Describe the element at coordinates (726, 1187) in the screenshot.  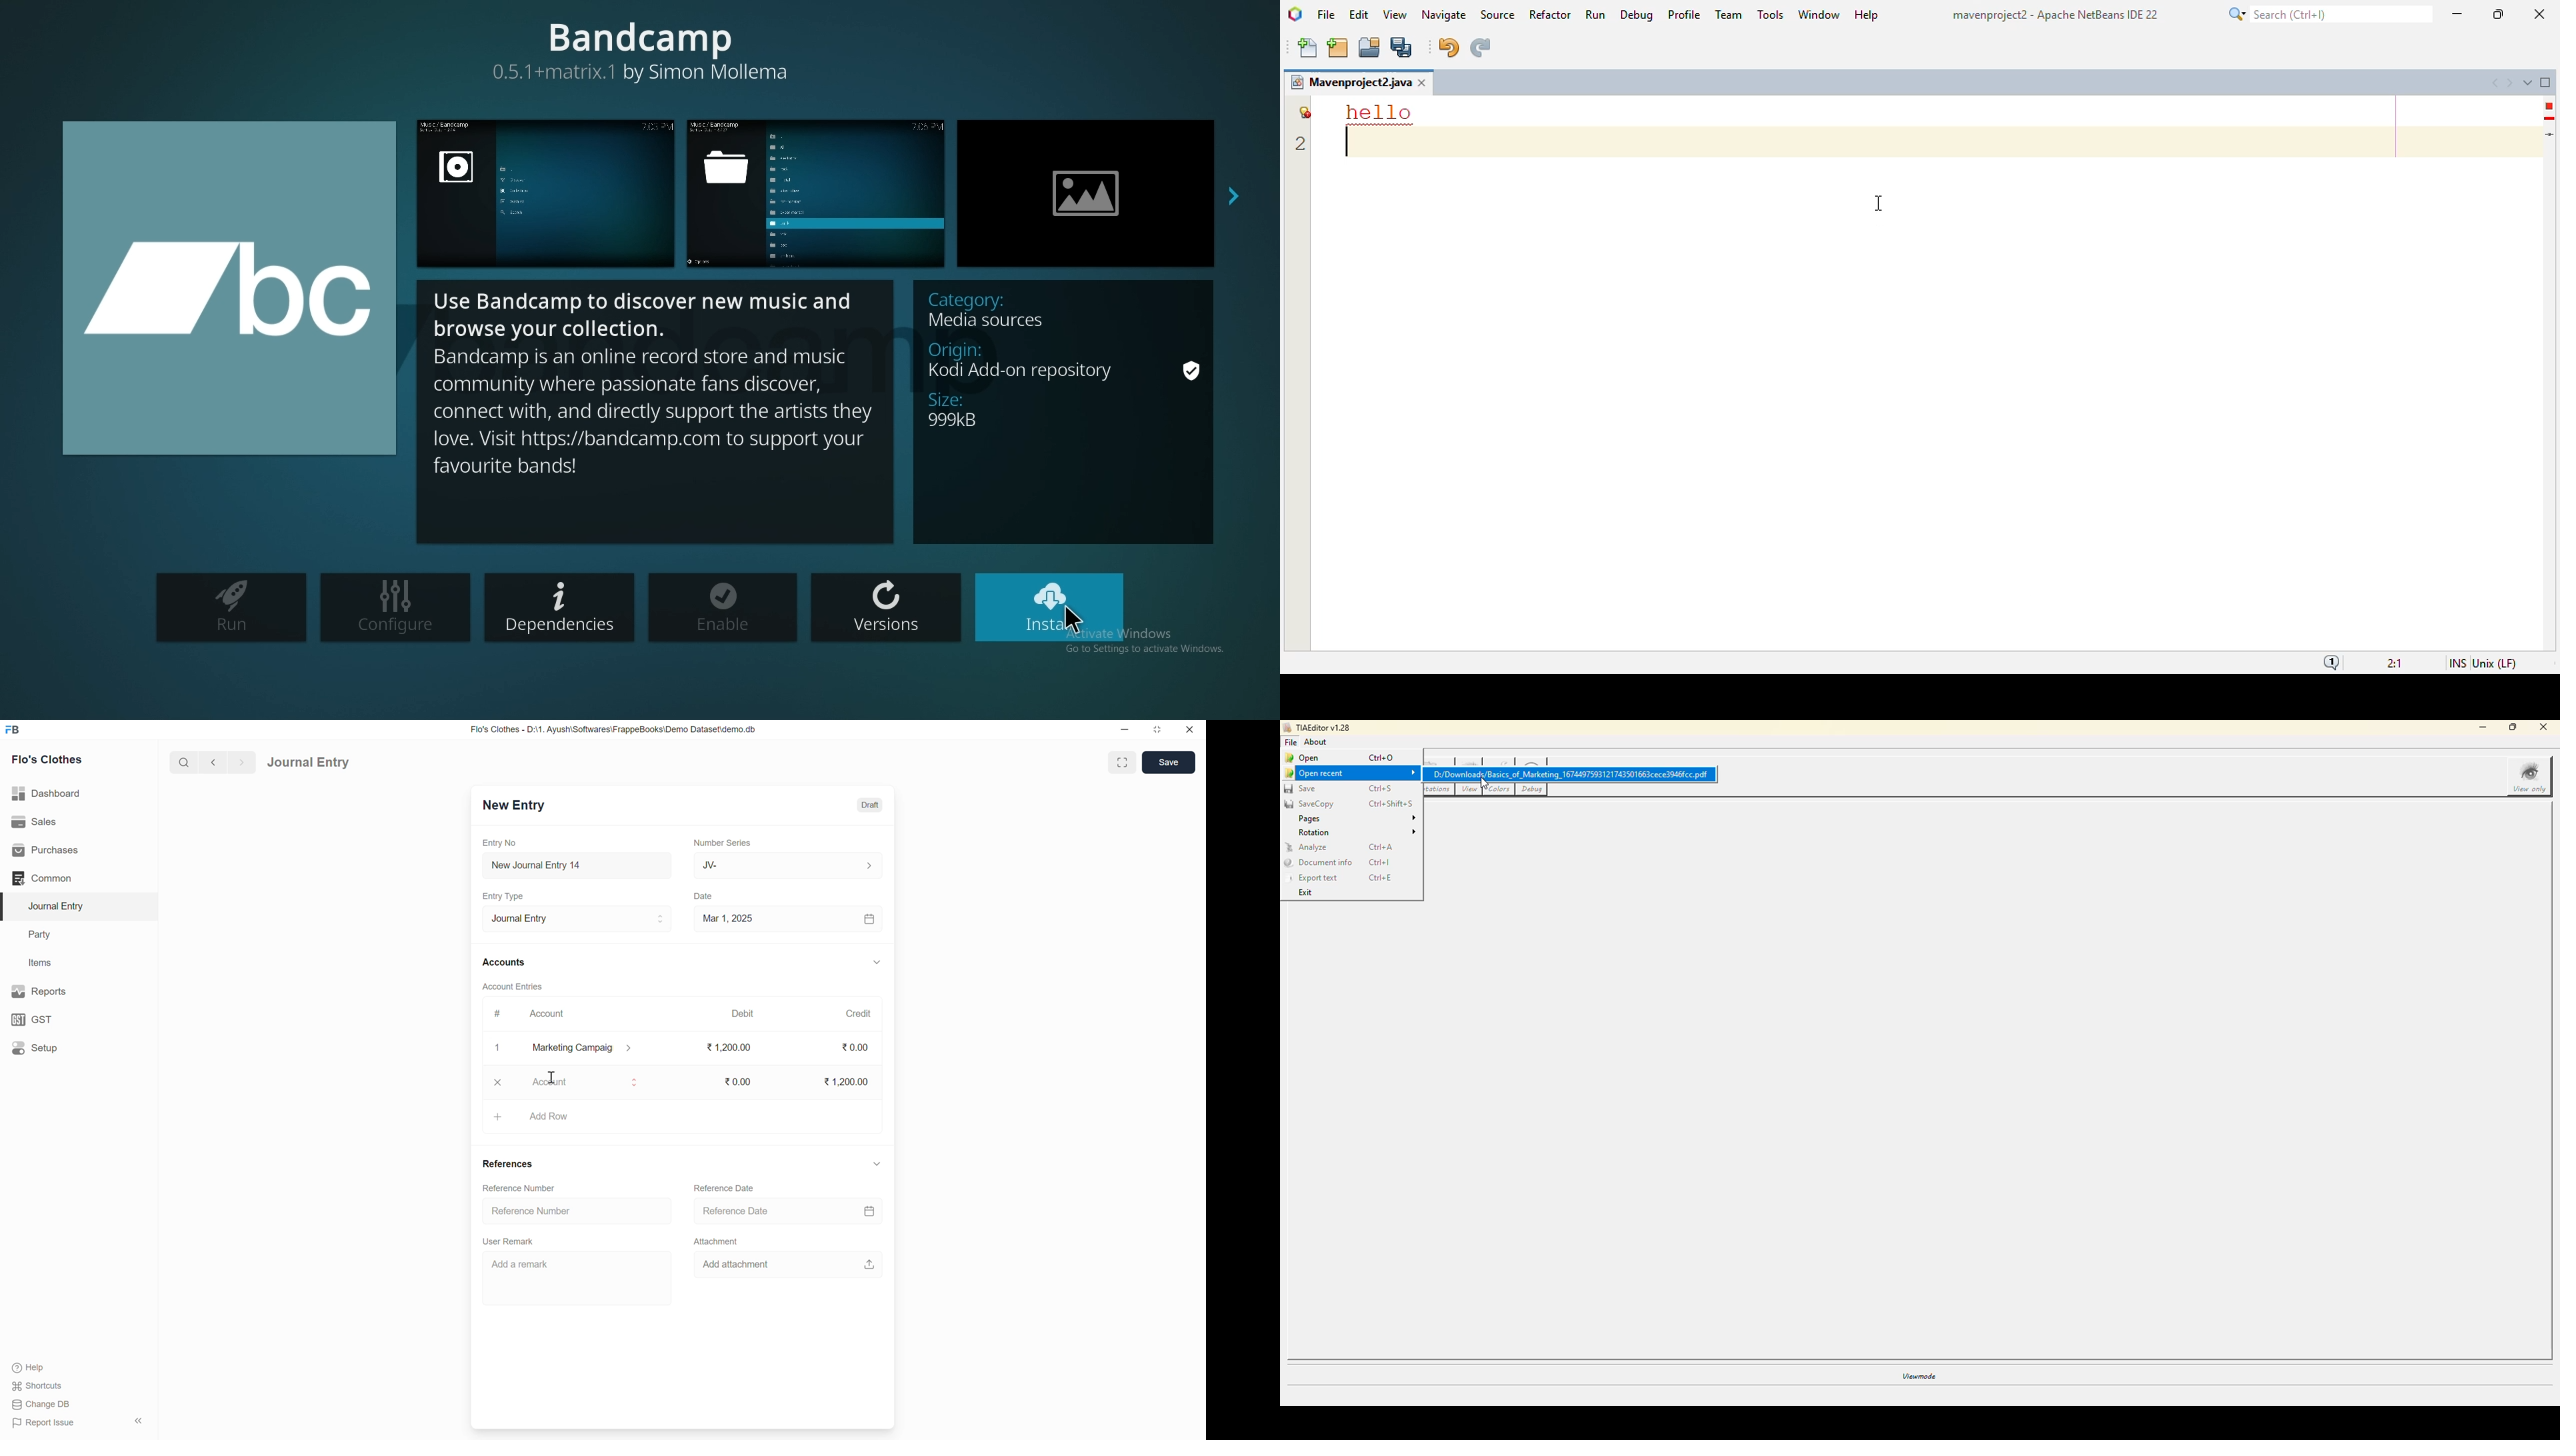
I see `Reference Date` at that location.